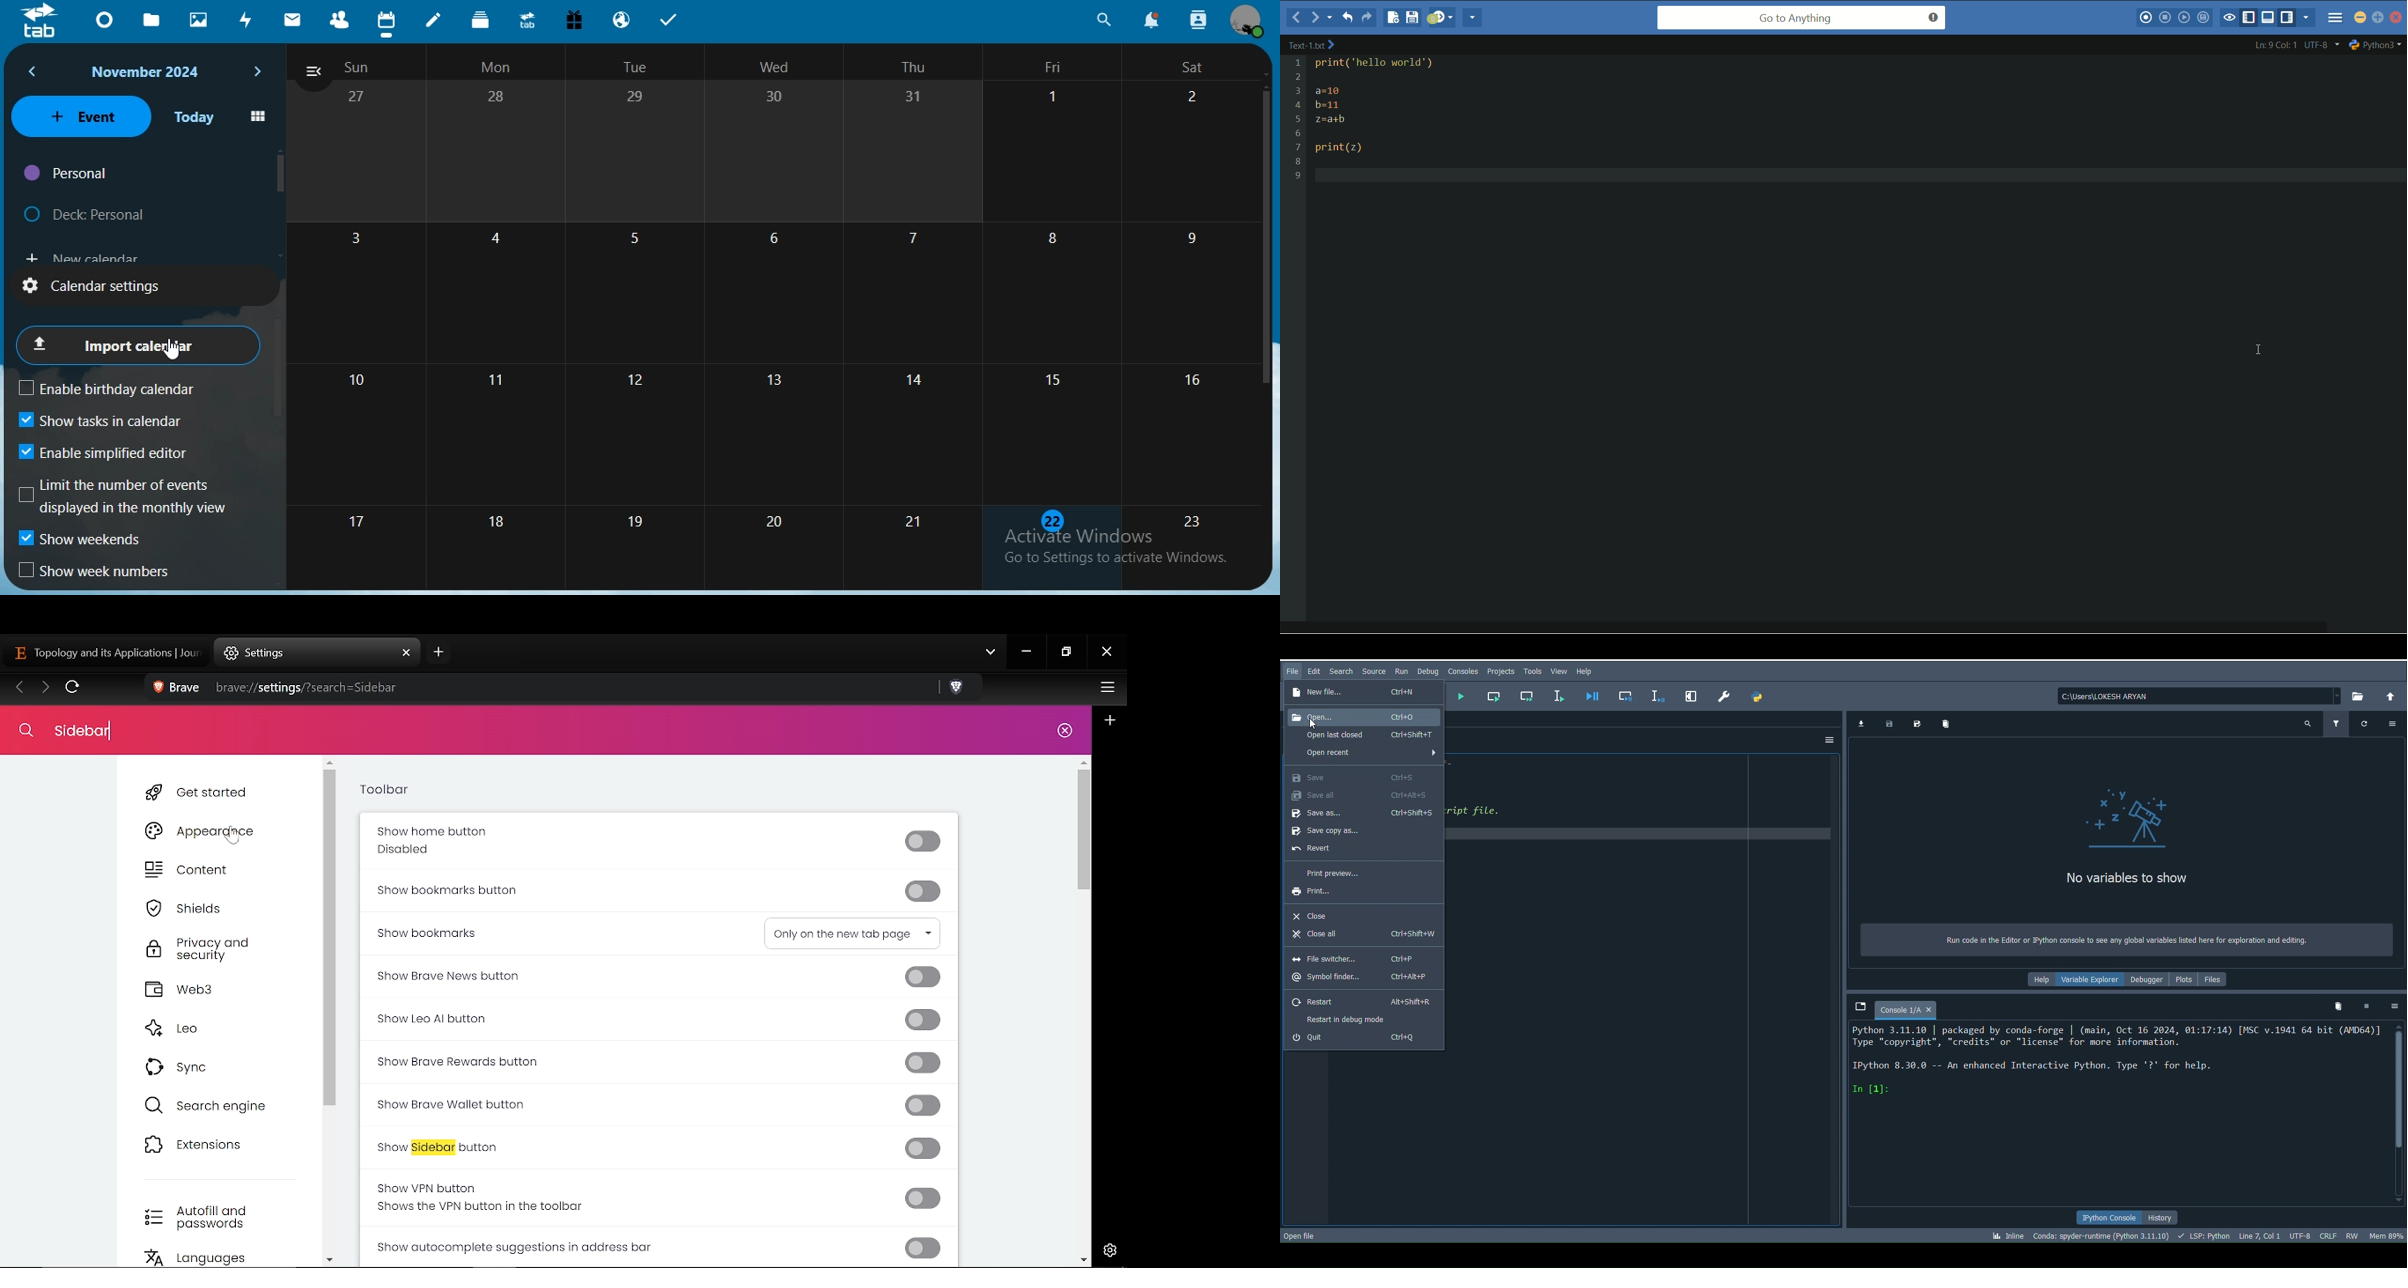 This screenshot has height=1288, width=2408. Describe the element at coordinates (2350, 1236) in the screenshot. I see `File permissions` at that location.